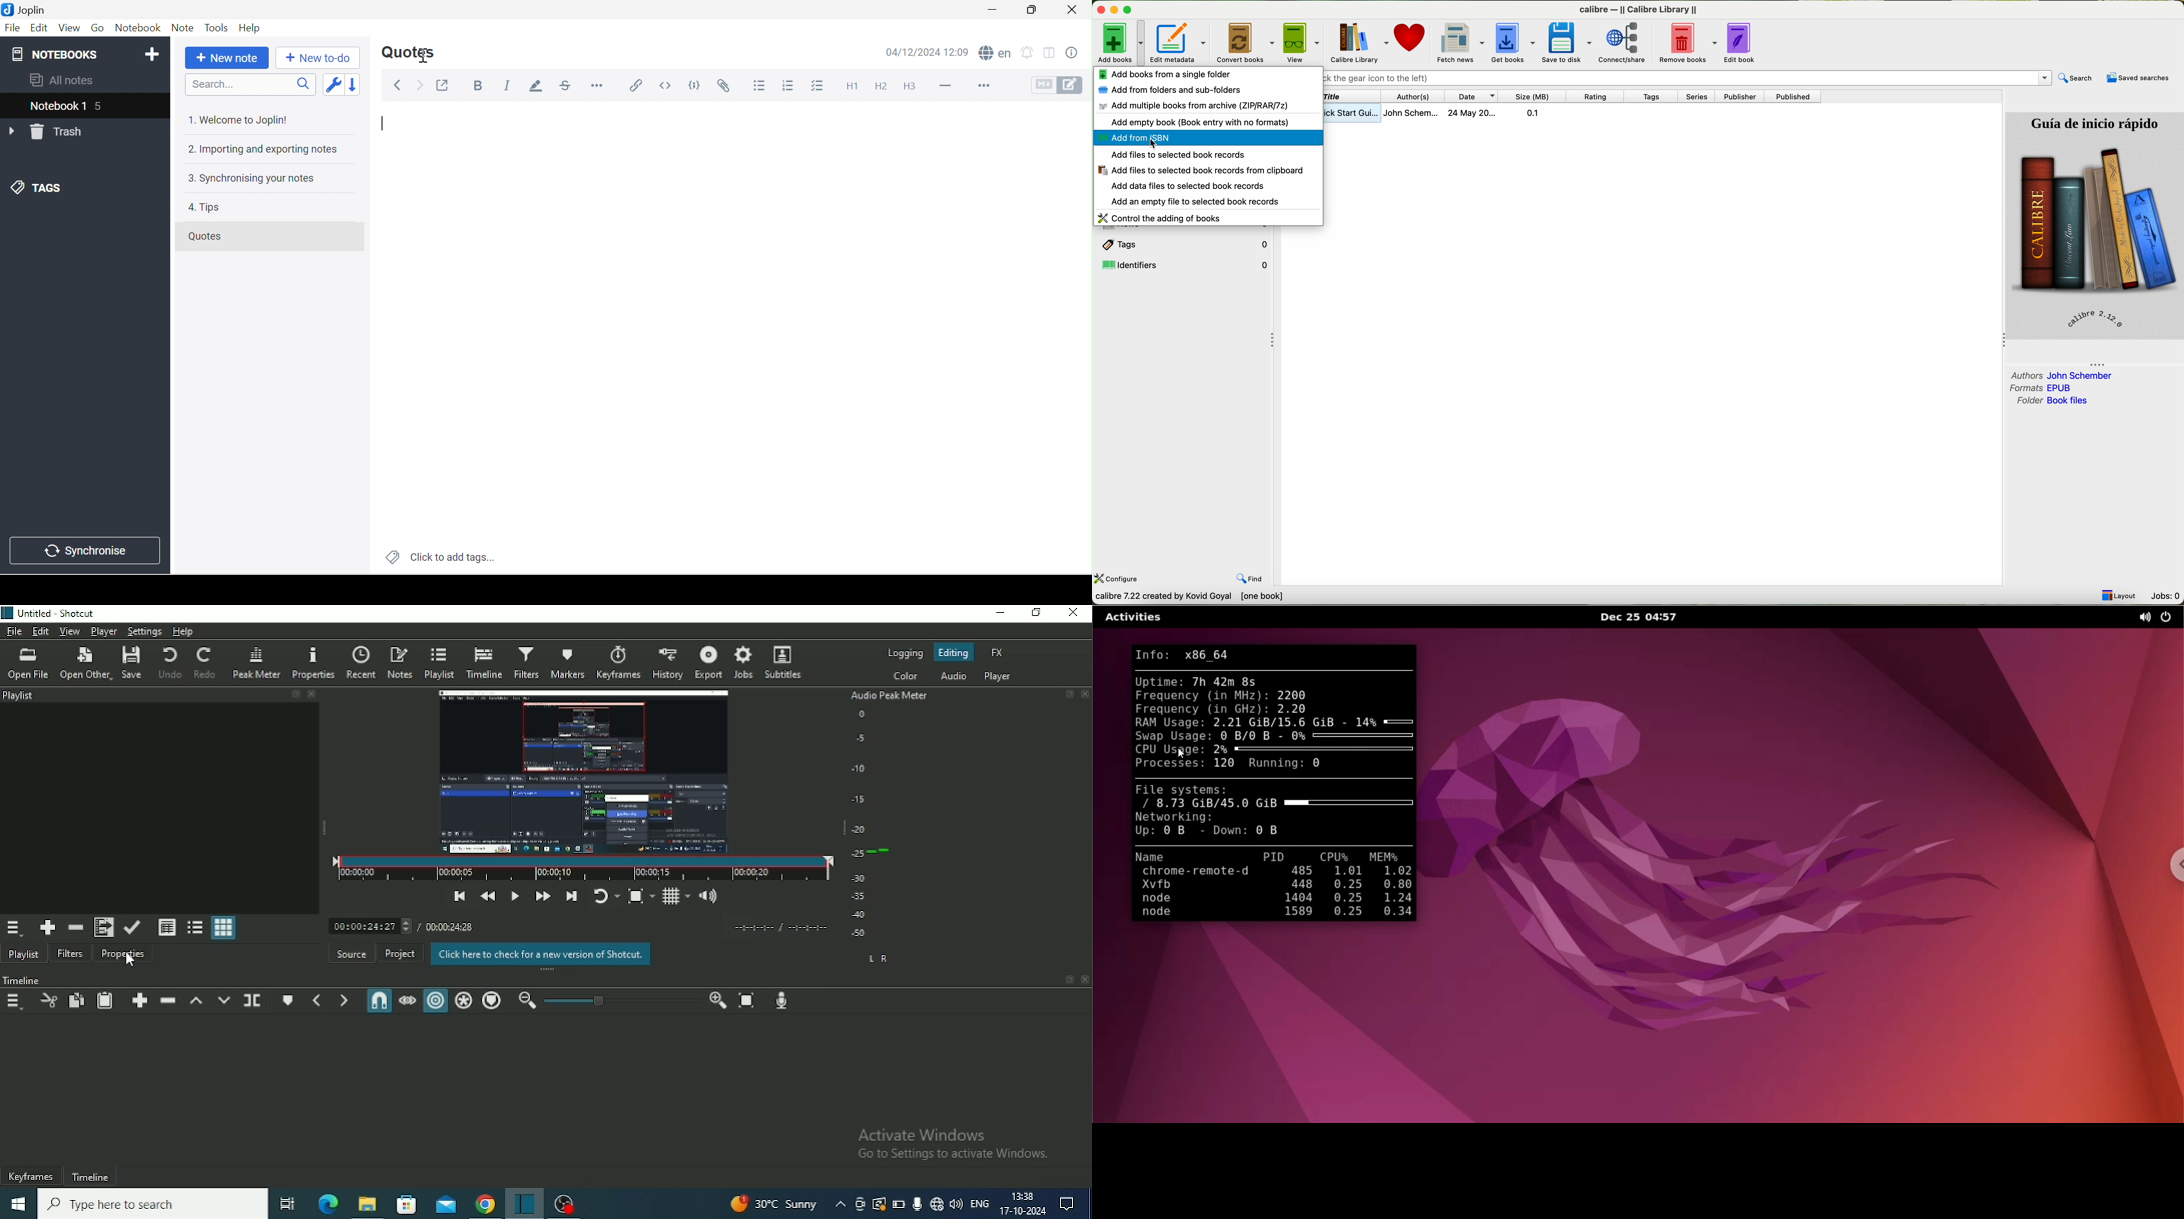  Describe the element at coordinates (753, 928) in the screenshot. I see `In Point` at that location.